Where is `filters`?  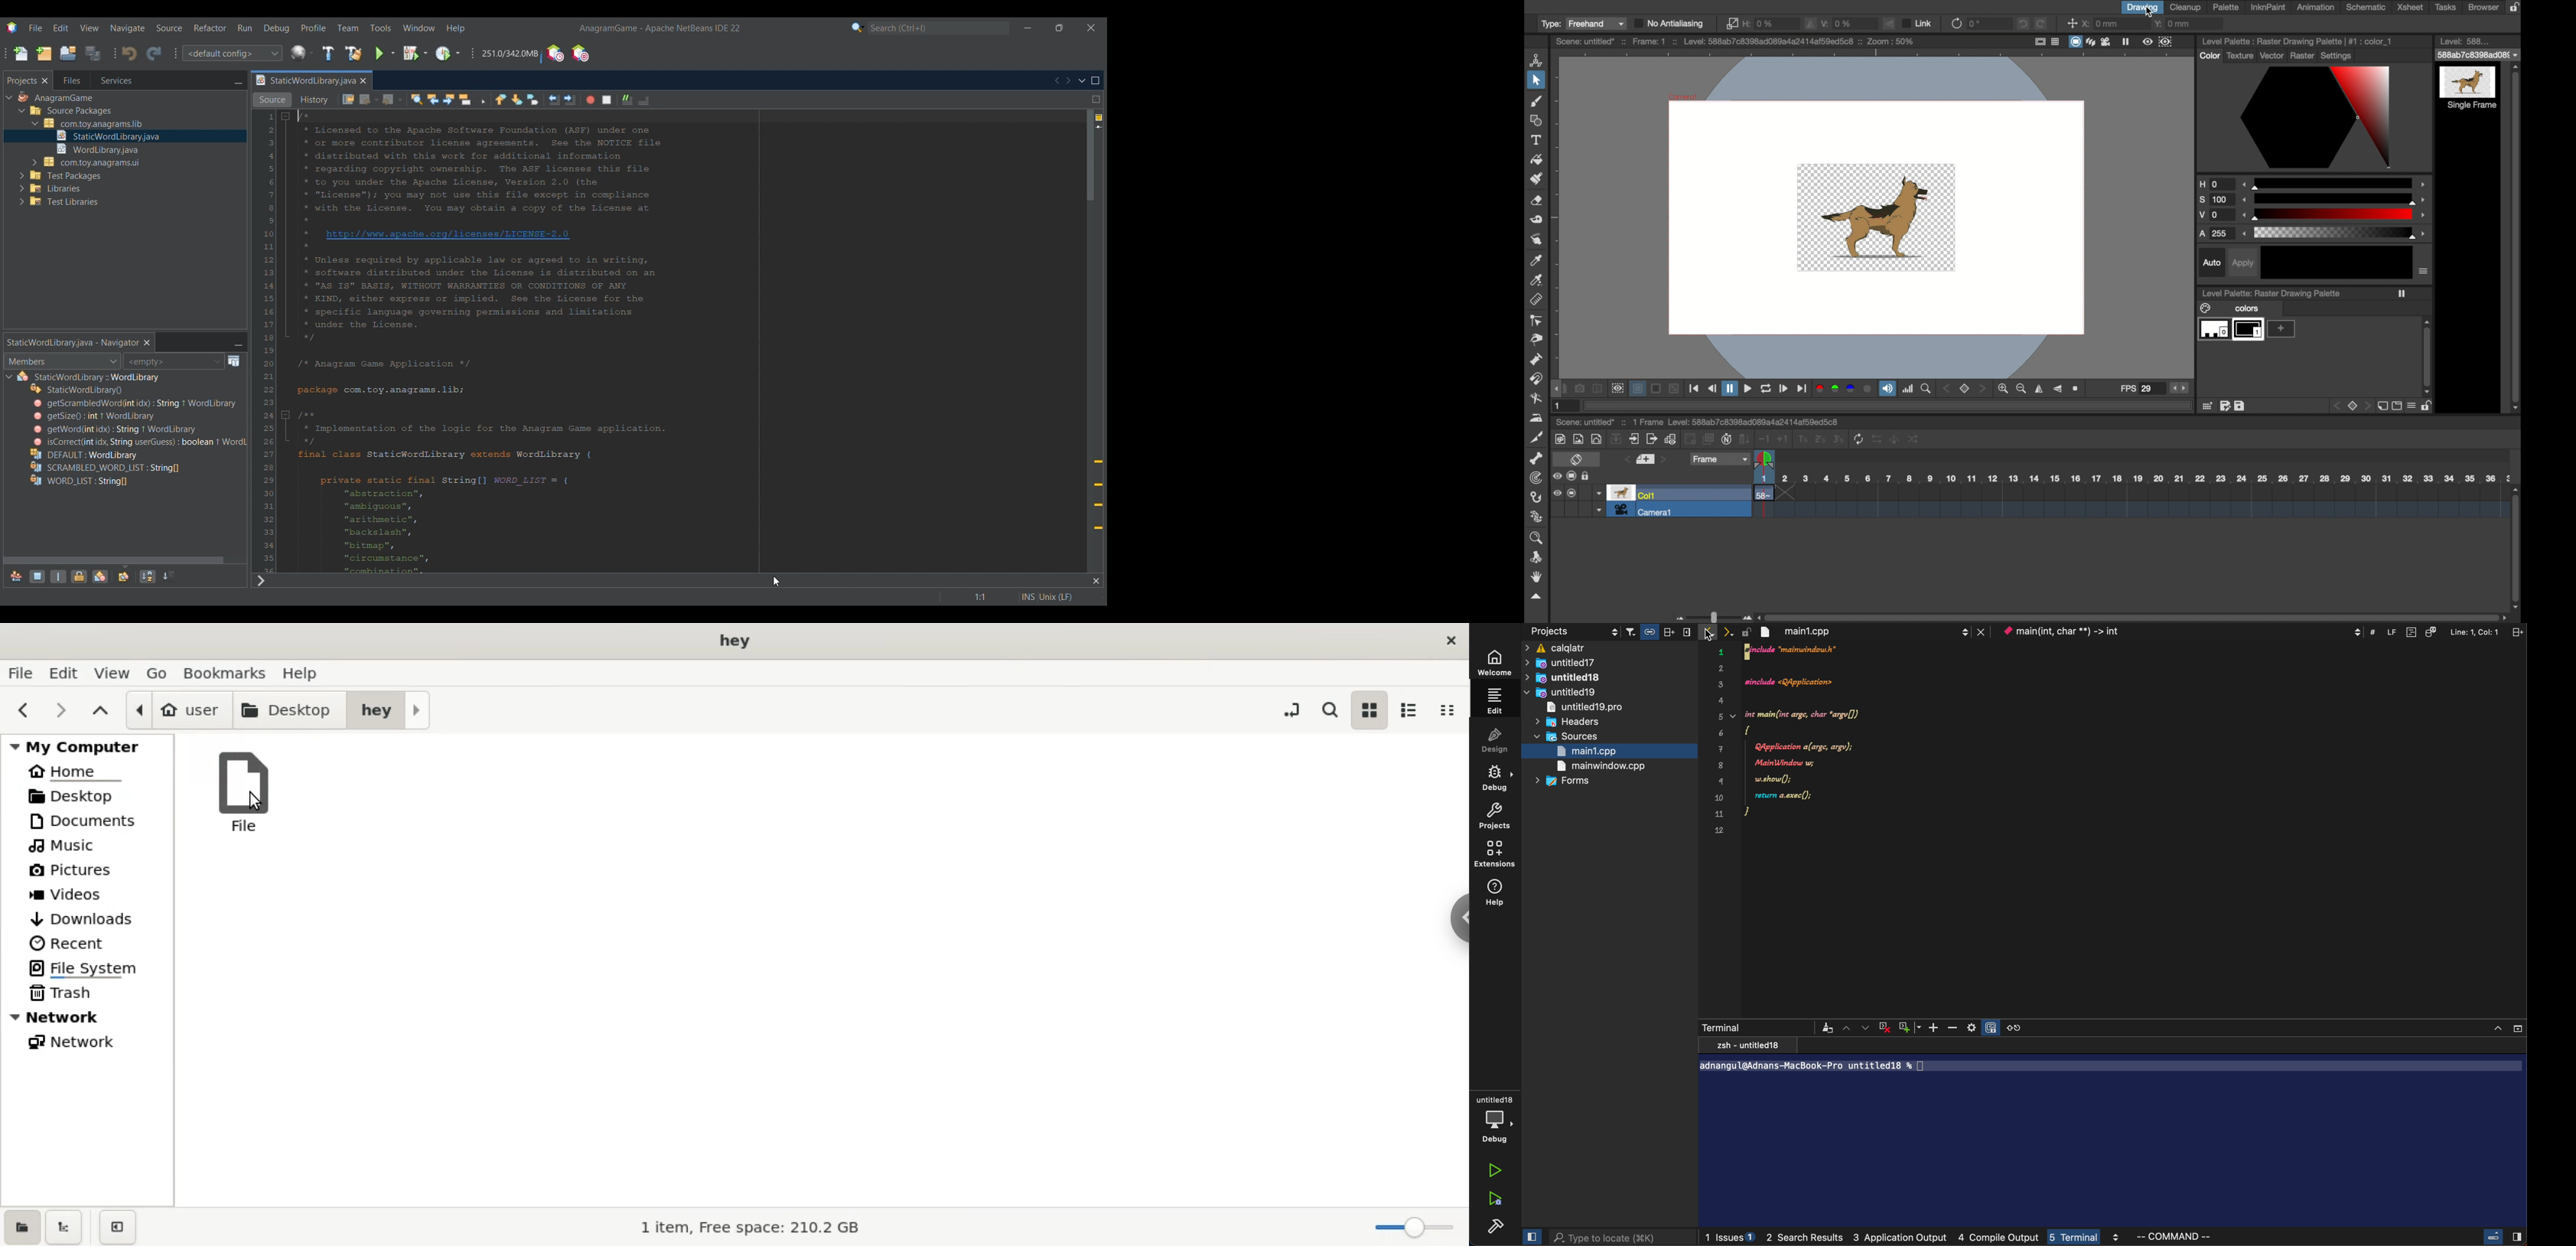 filters is located at coordinates (1658, 632).